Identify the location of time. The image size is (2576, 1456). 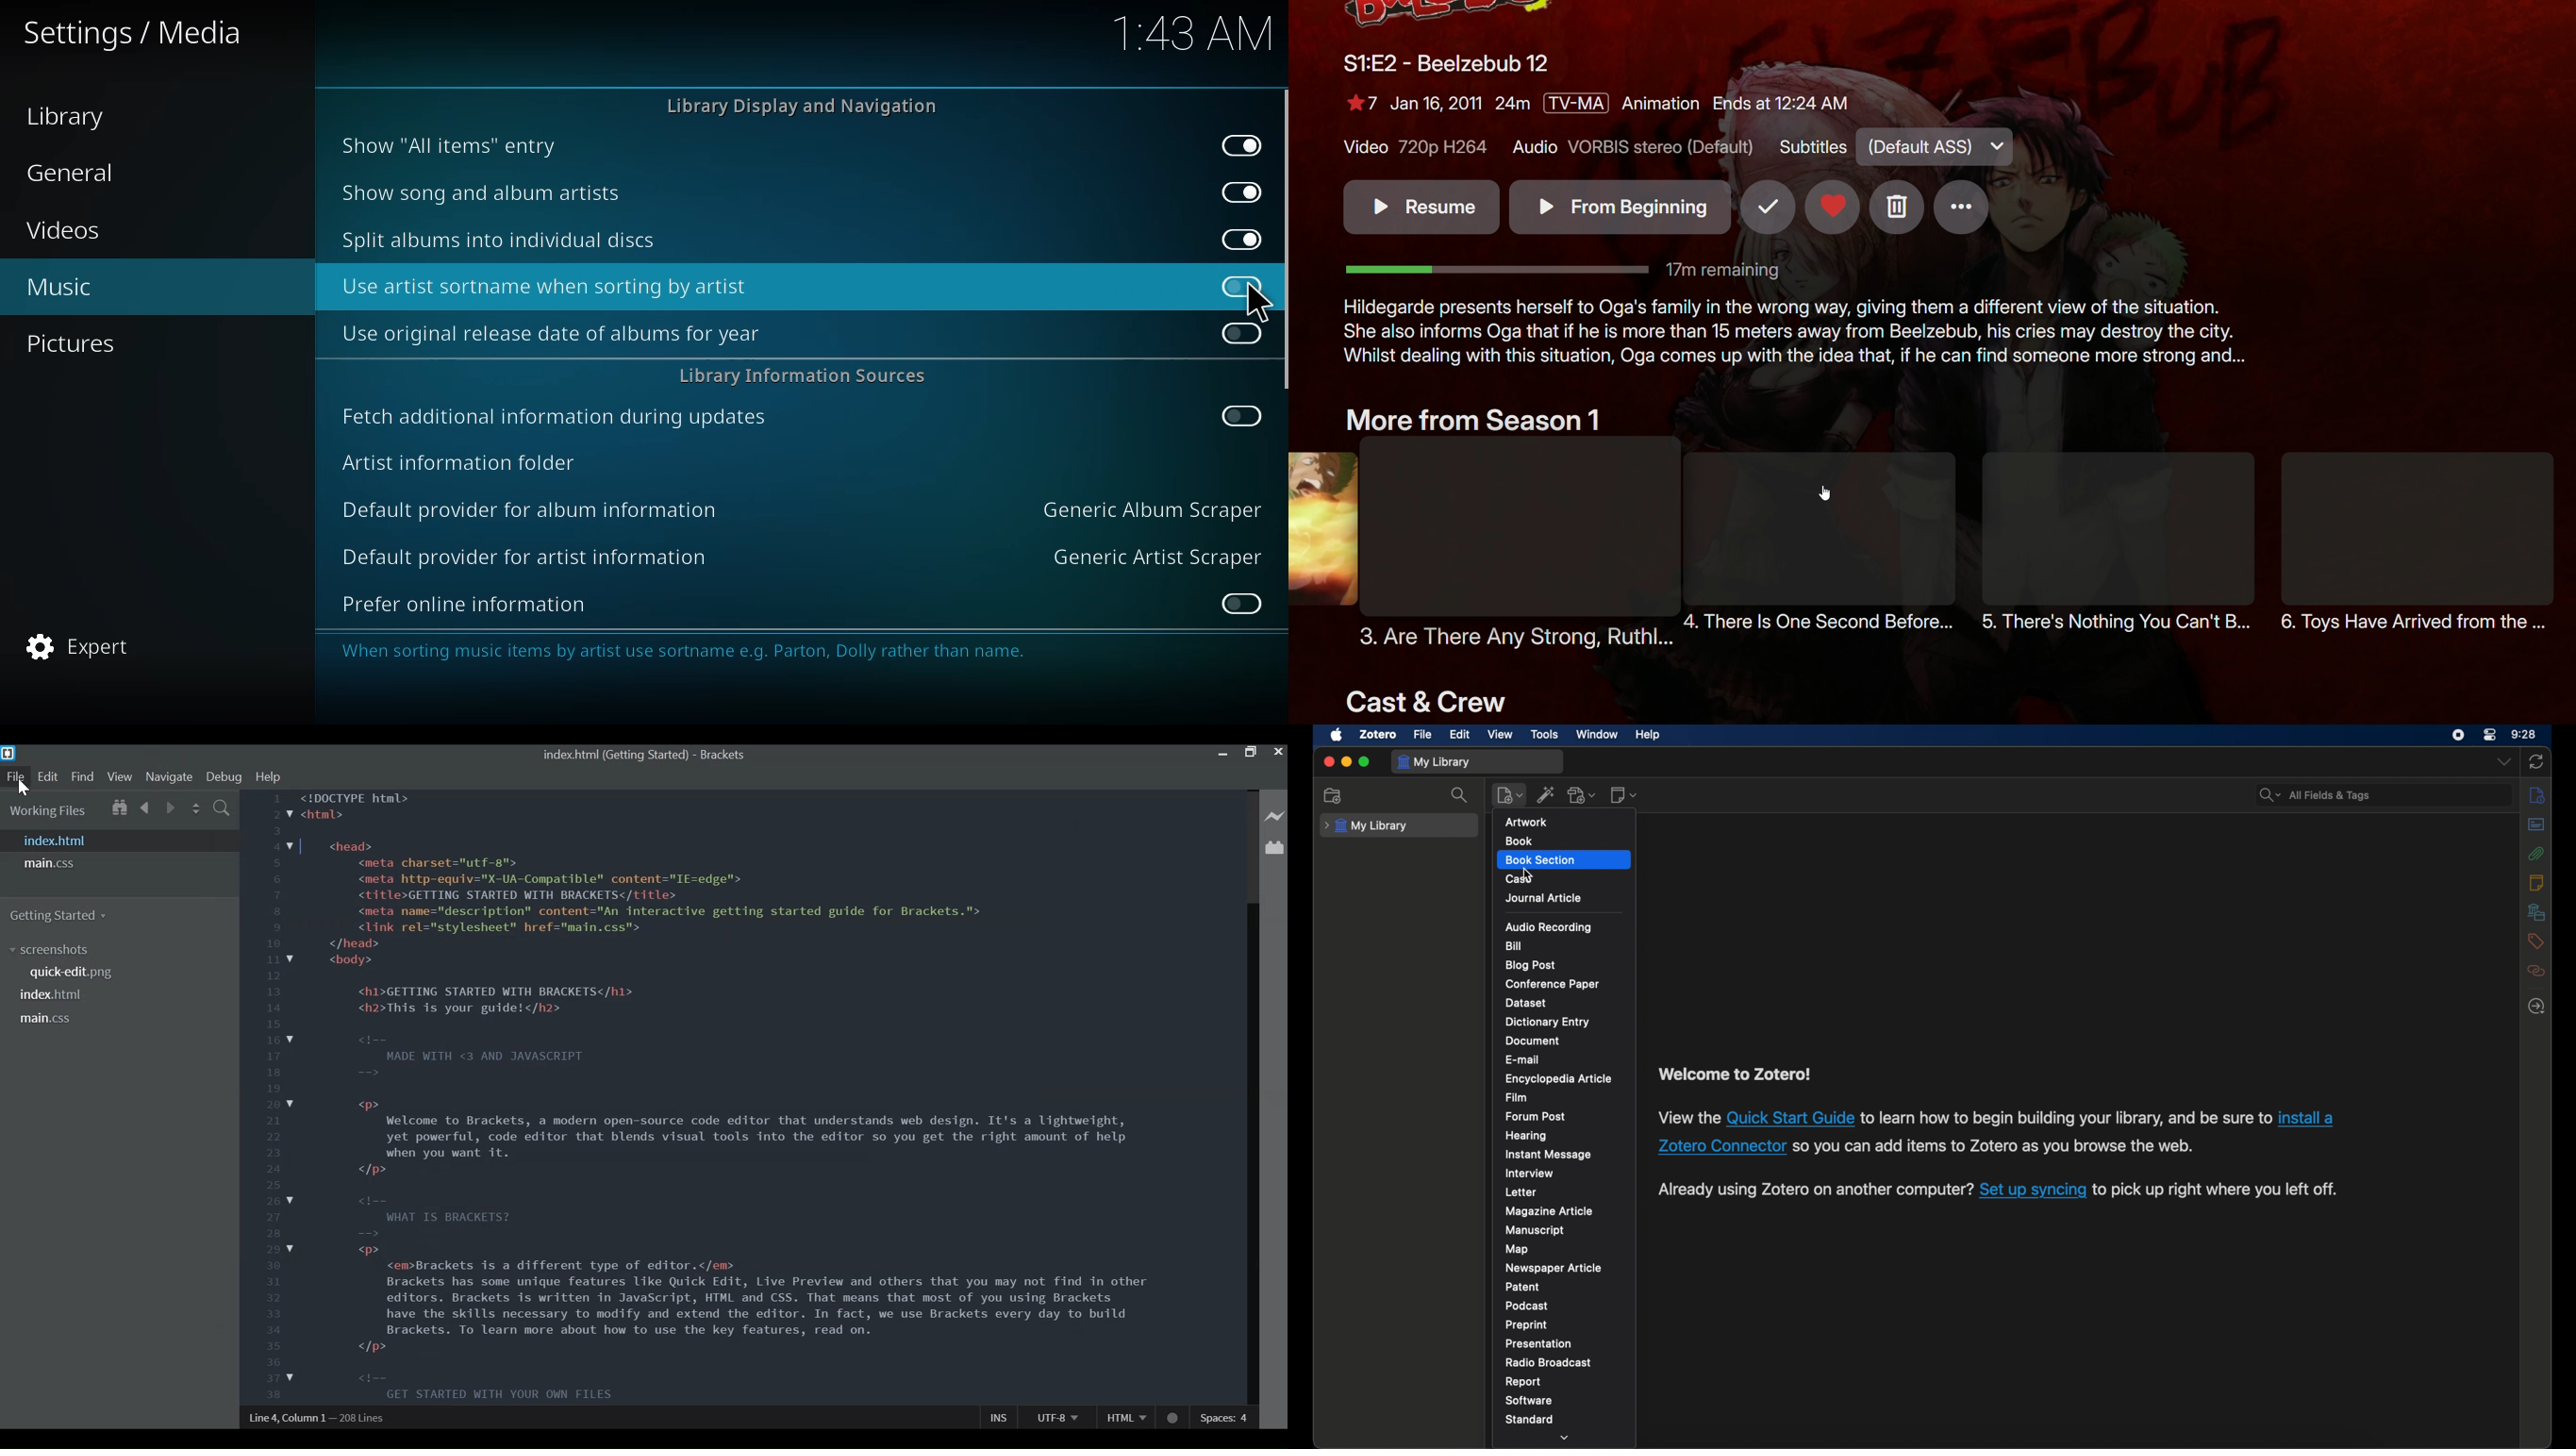
(1187, 34).